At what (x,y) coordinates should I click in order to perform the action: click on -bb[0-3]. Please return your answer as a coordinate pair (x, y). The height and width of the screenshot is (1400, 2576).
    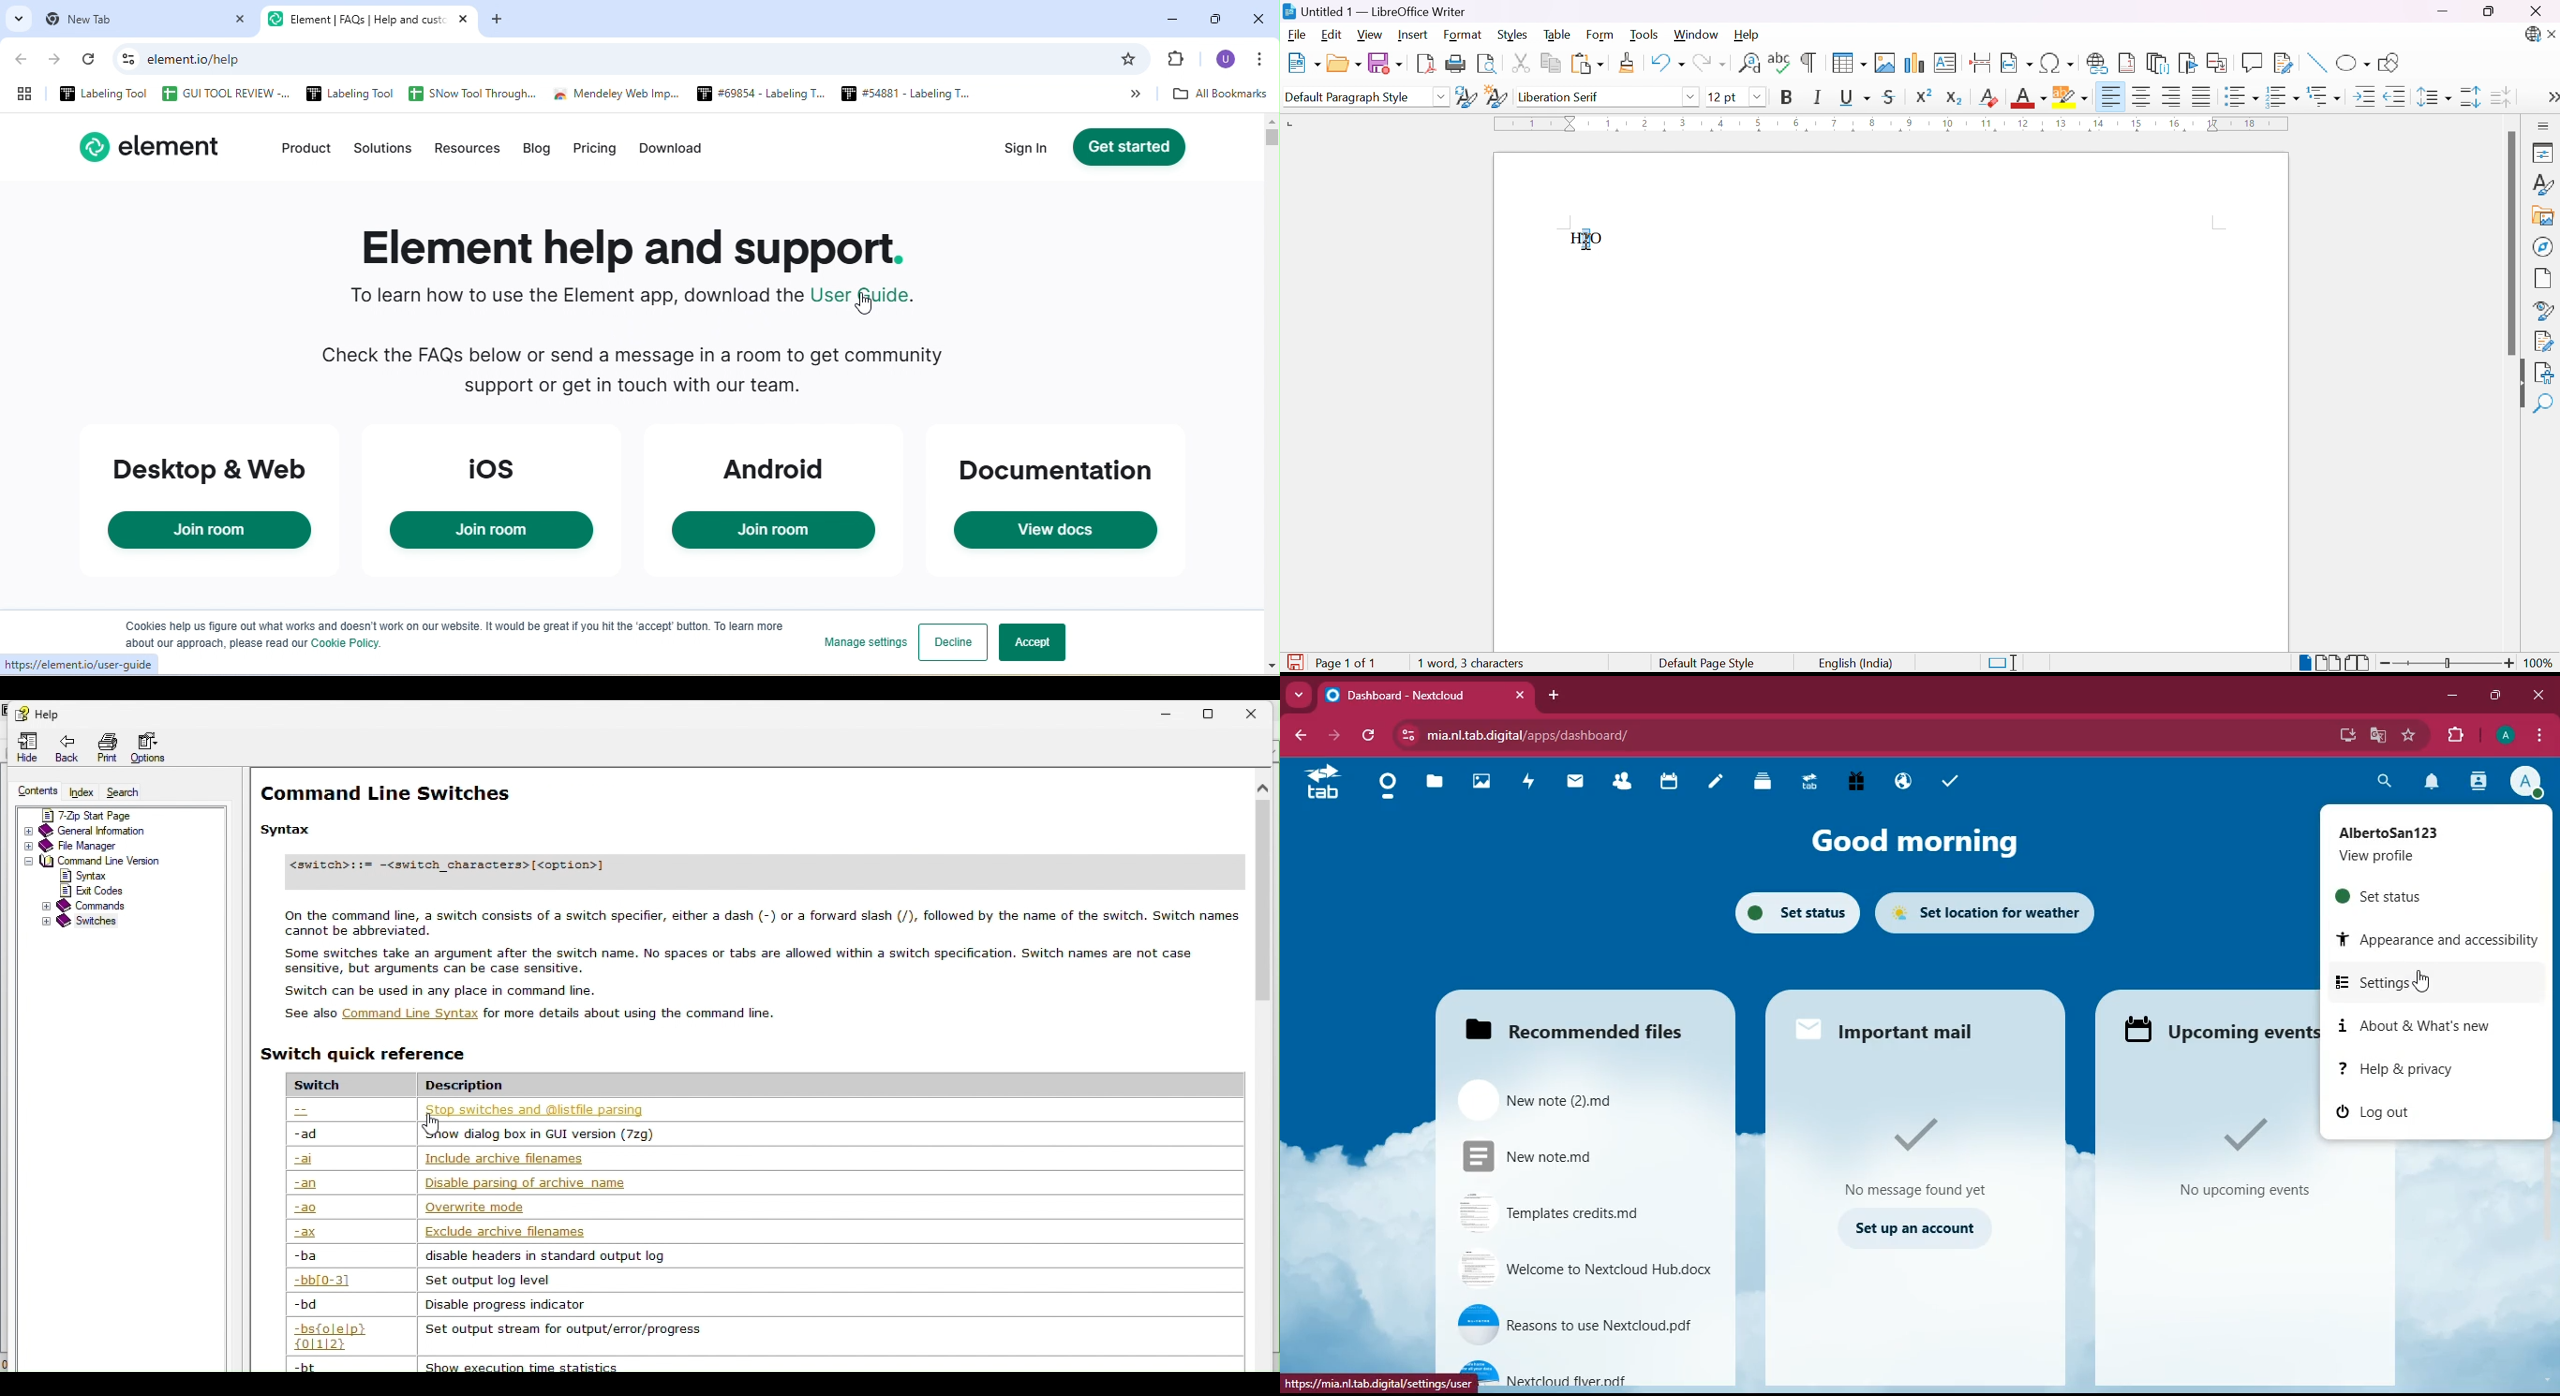
    Looking at the image, I should click on (332, 1279).